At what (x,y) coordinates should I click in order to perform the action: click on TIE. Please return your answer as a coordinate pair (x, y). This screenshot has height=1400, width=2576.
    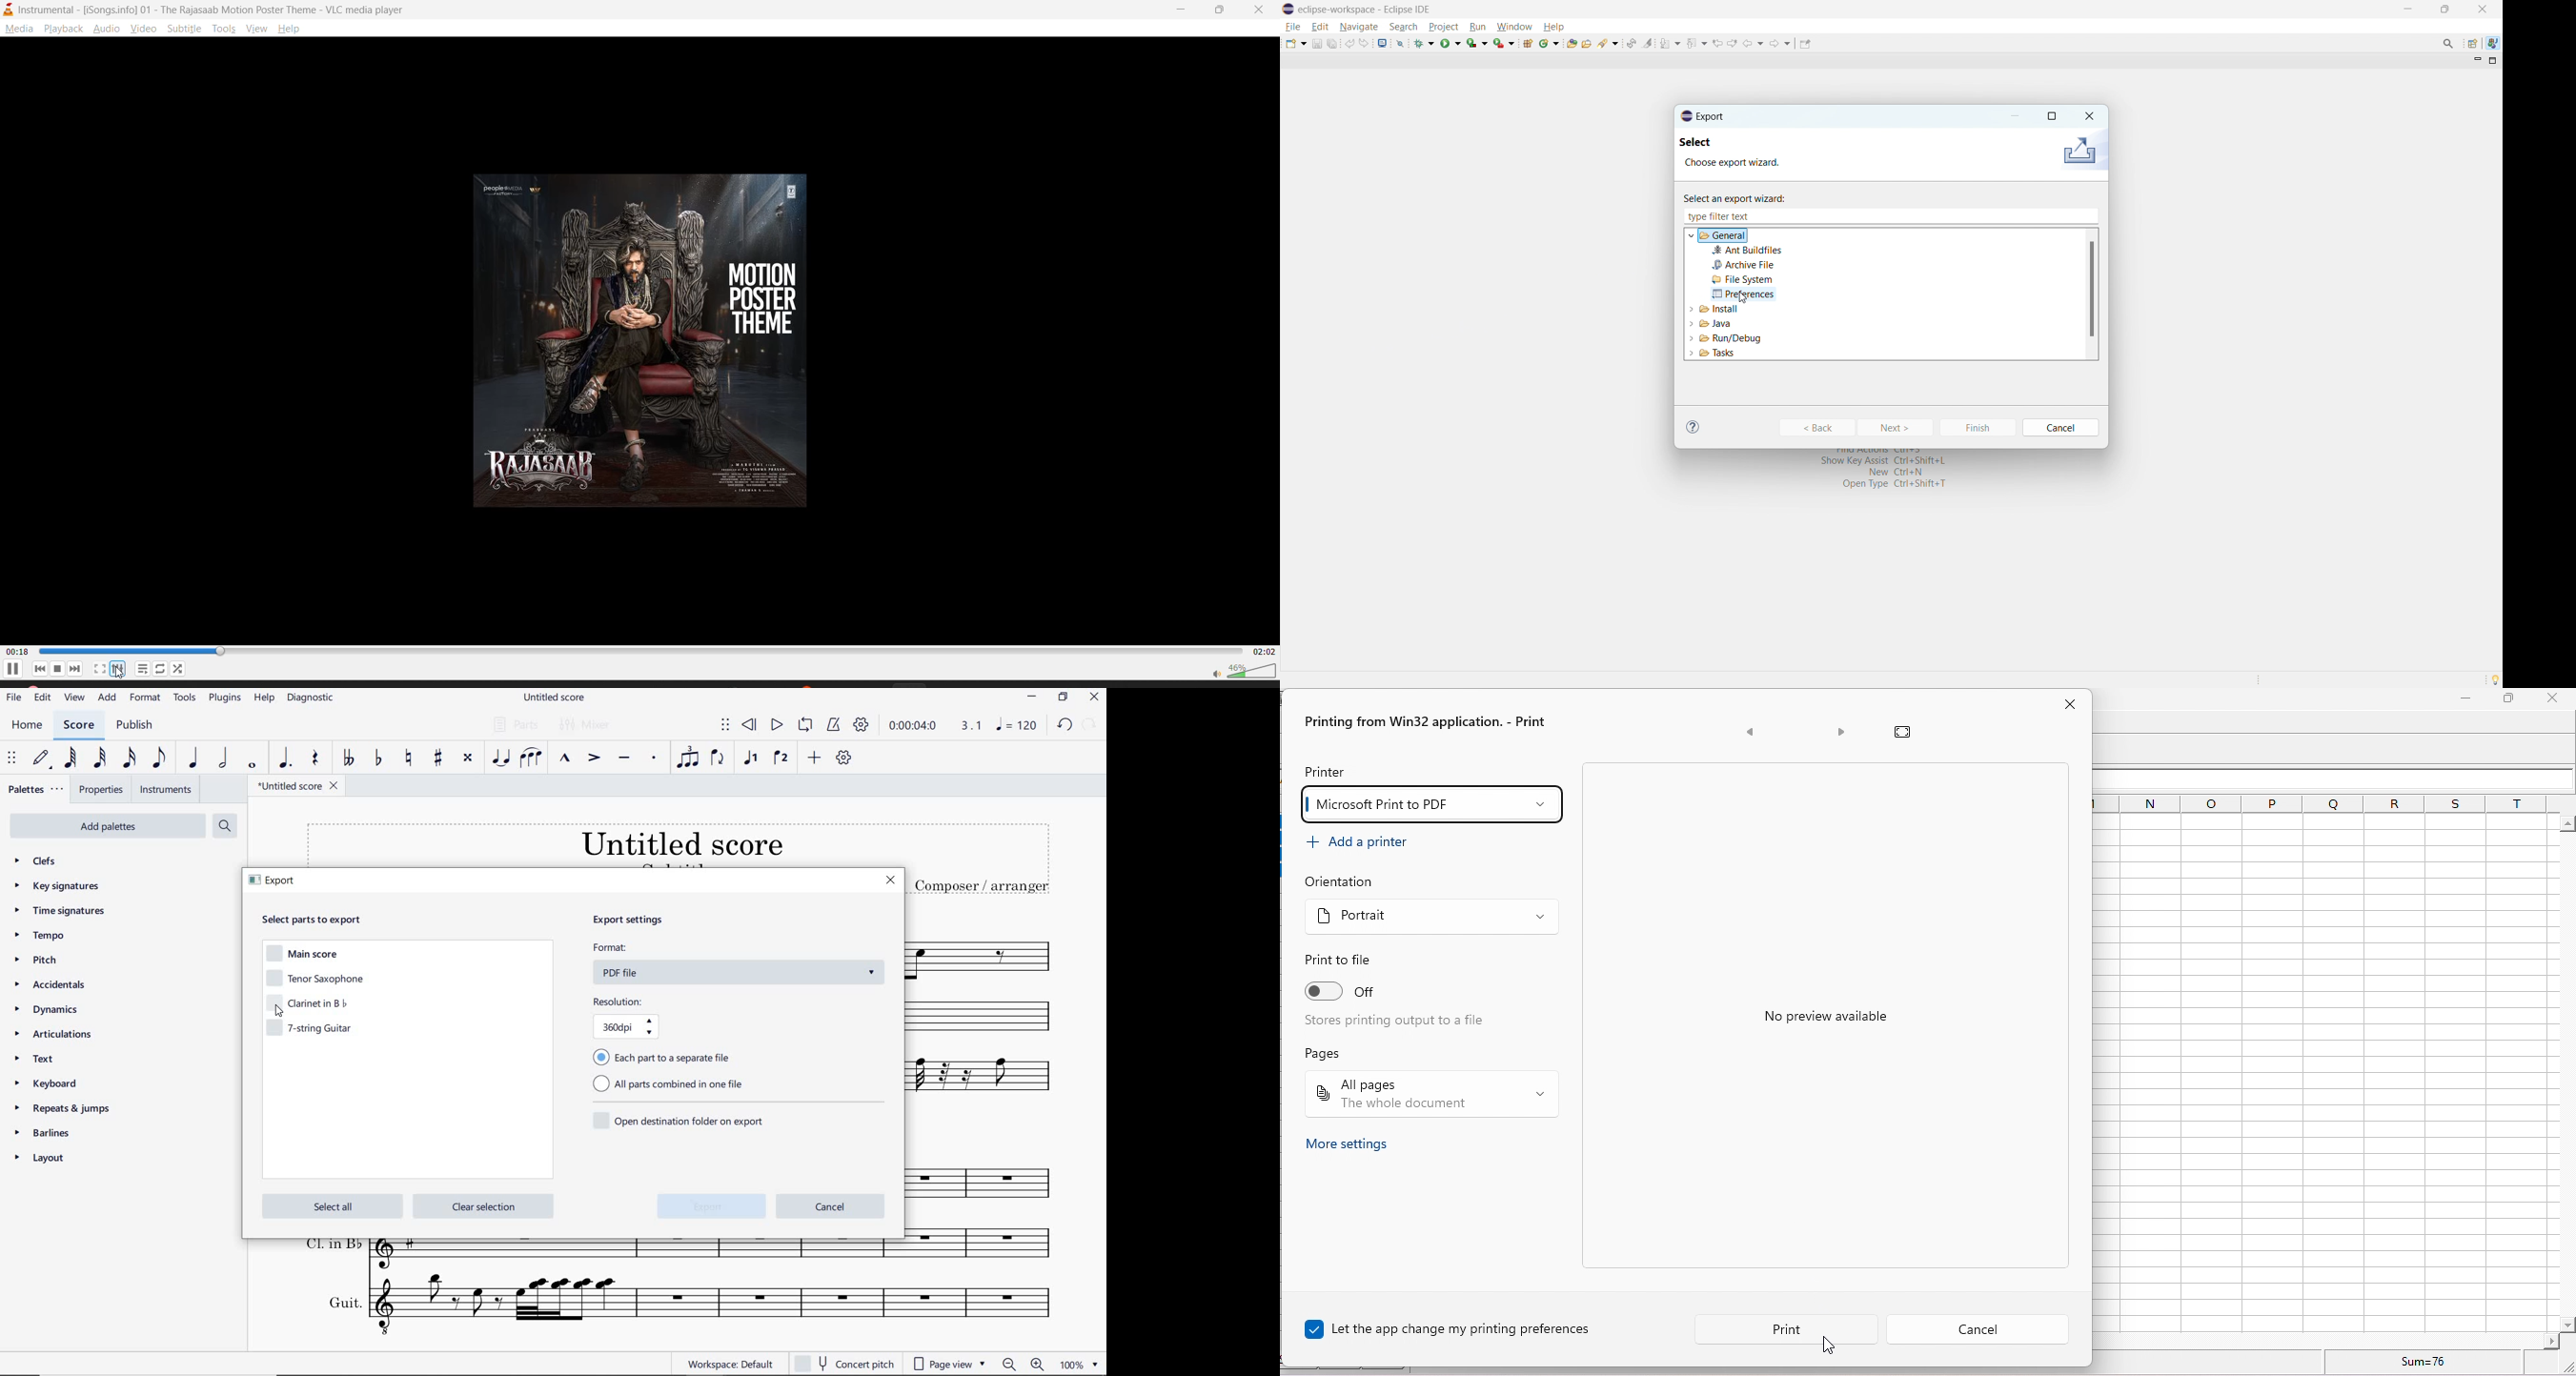
    Looking at the image, I should click on (499, 757).